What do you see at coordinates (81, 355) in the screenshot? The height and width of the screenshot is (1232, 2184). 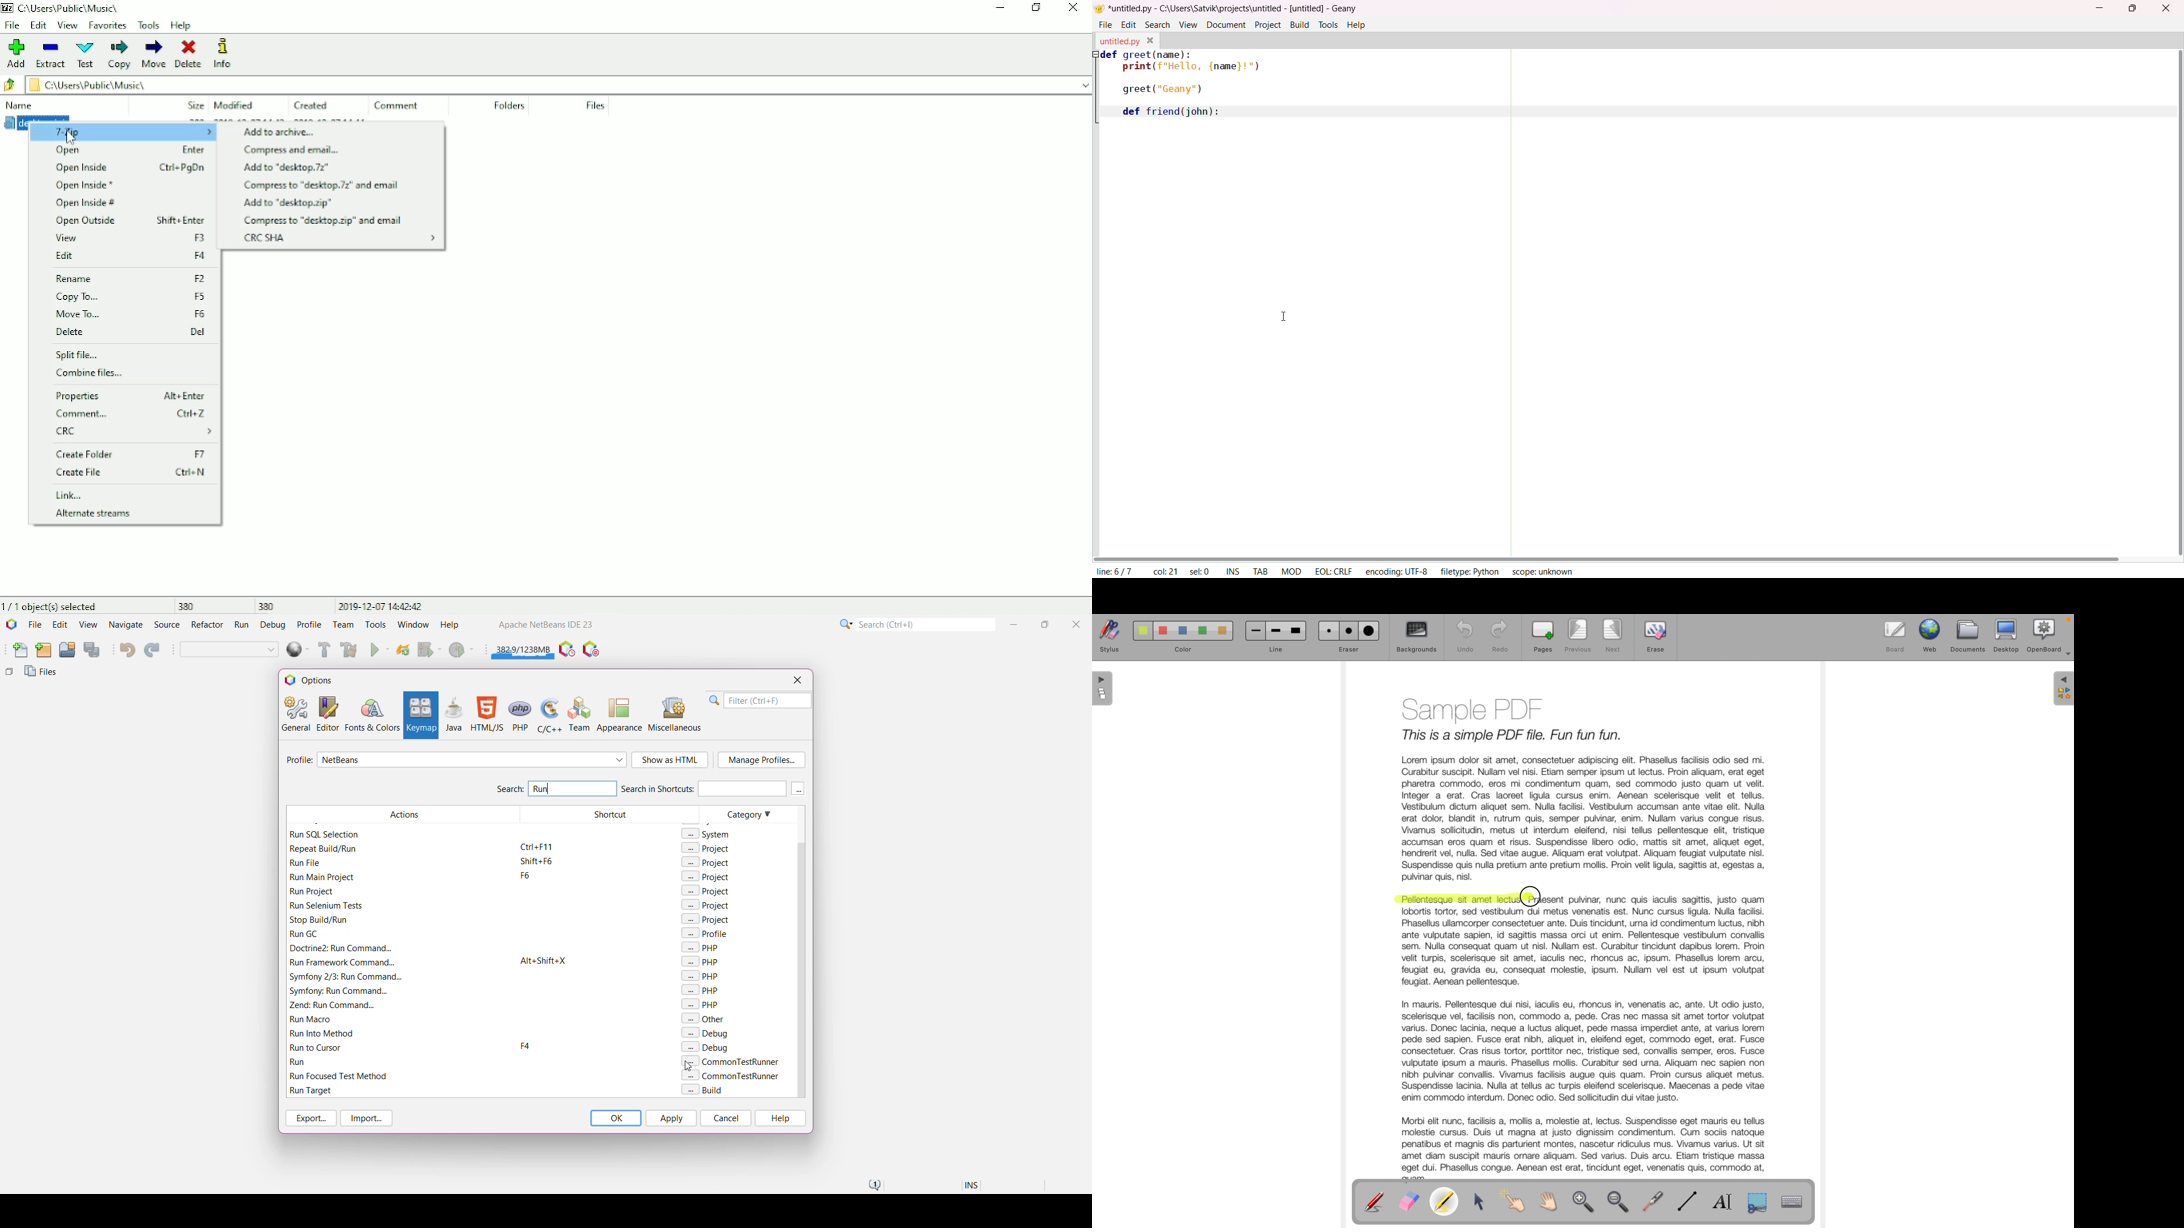 I see `Split file` at bounding box center [81, 355].